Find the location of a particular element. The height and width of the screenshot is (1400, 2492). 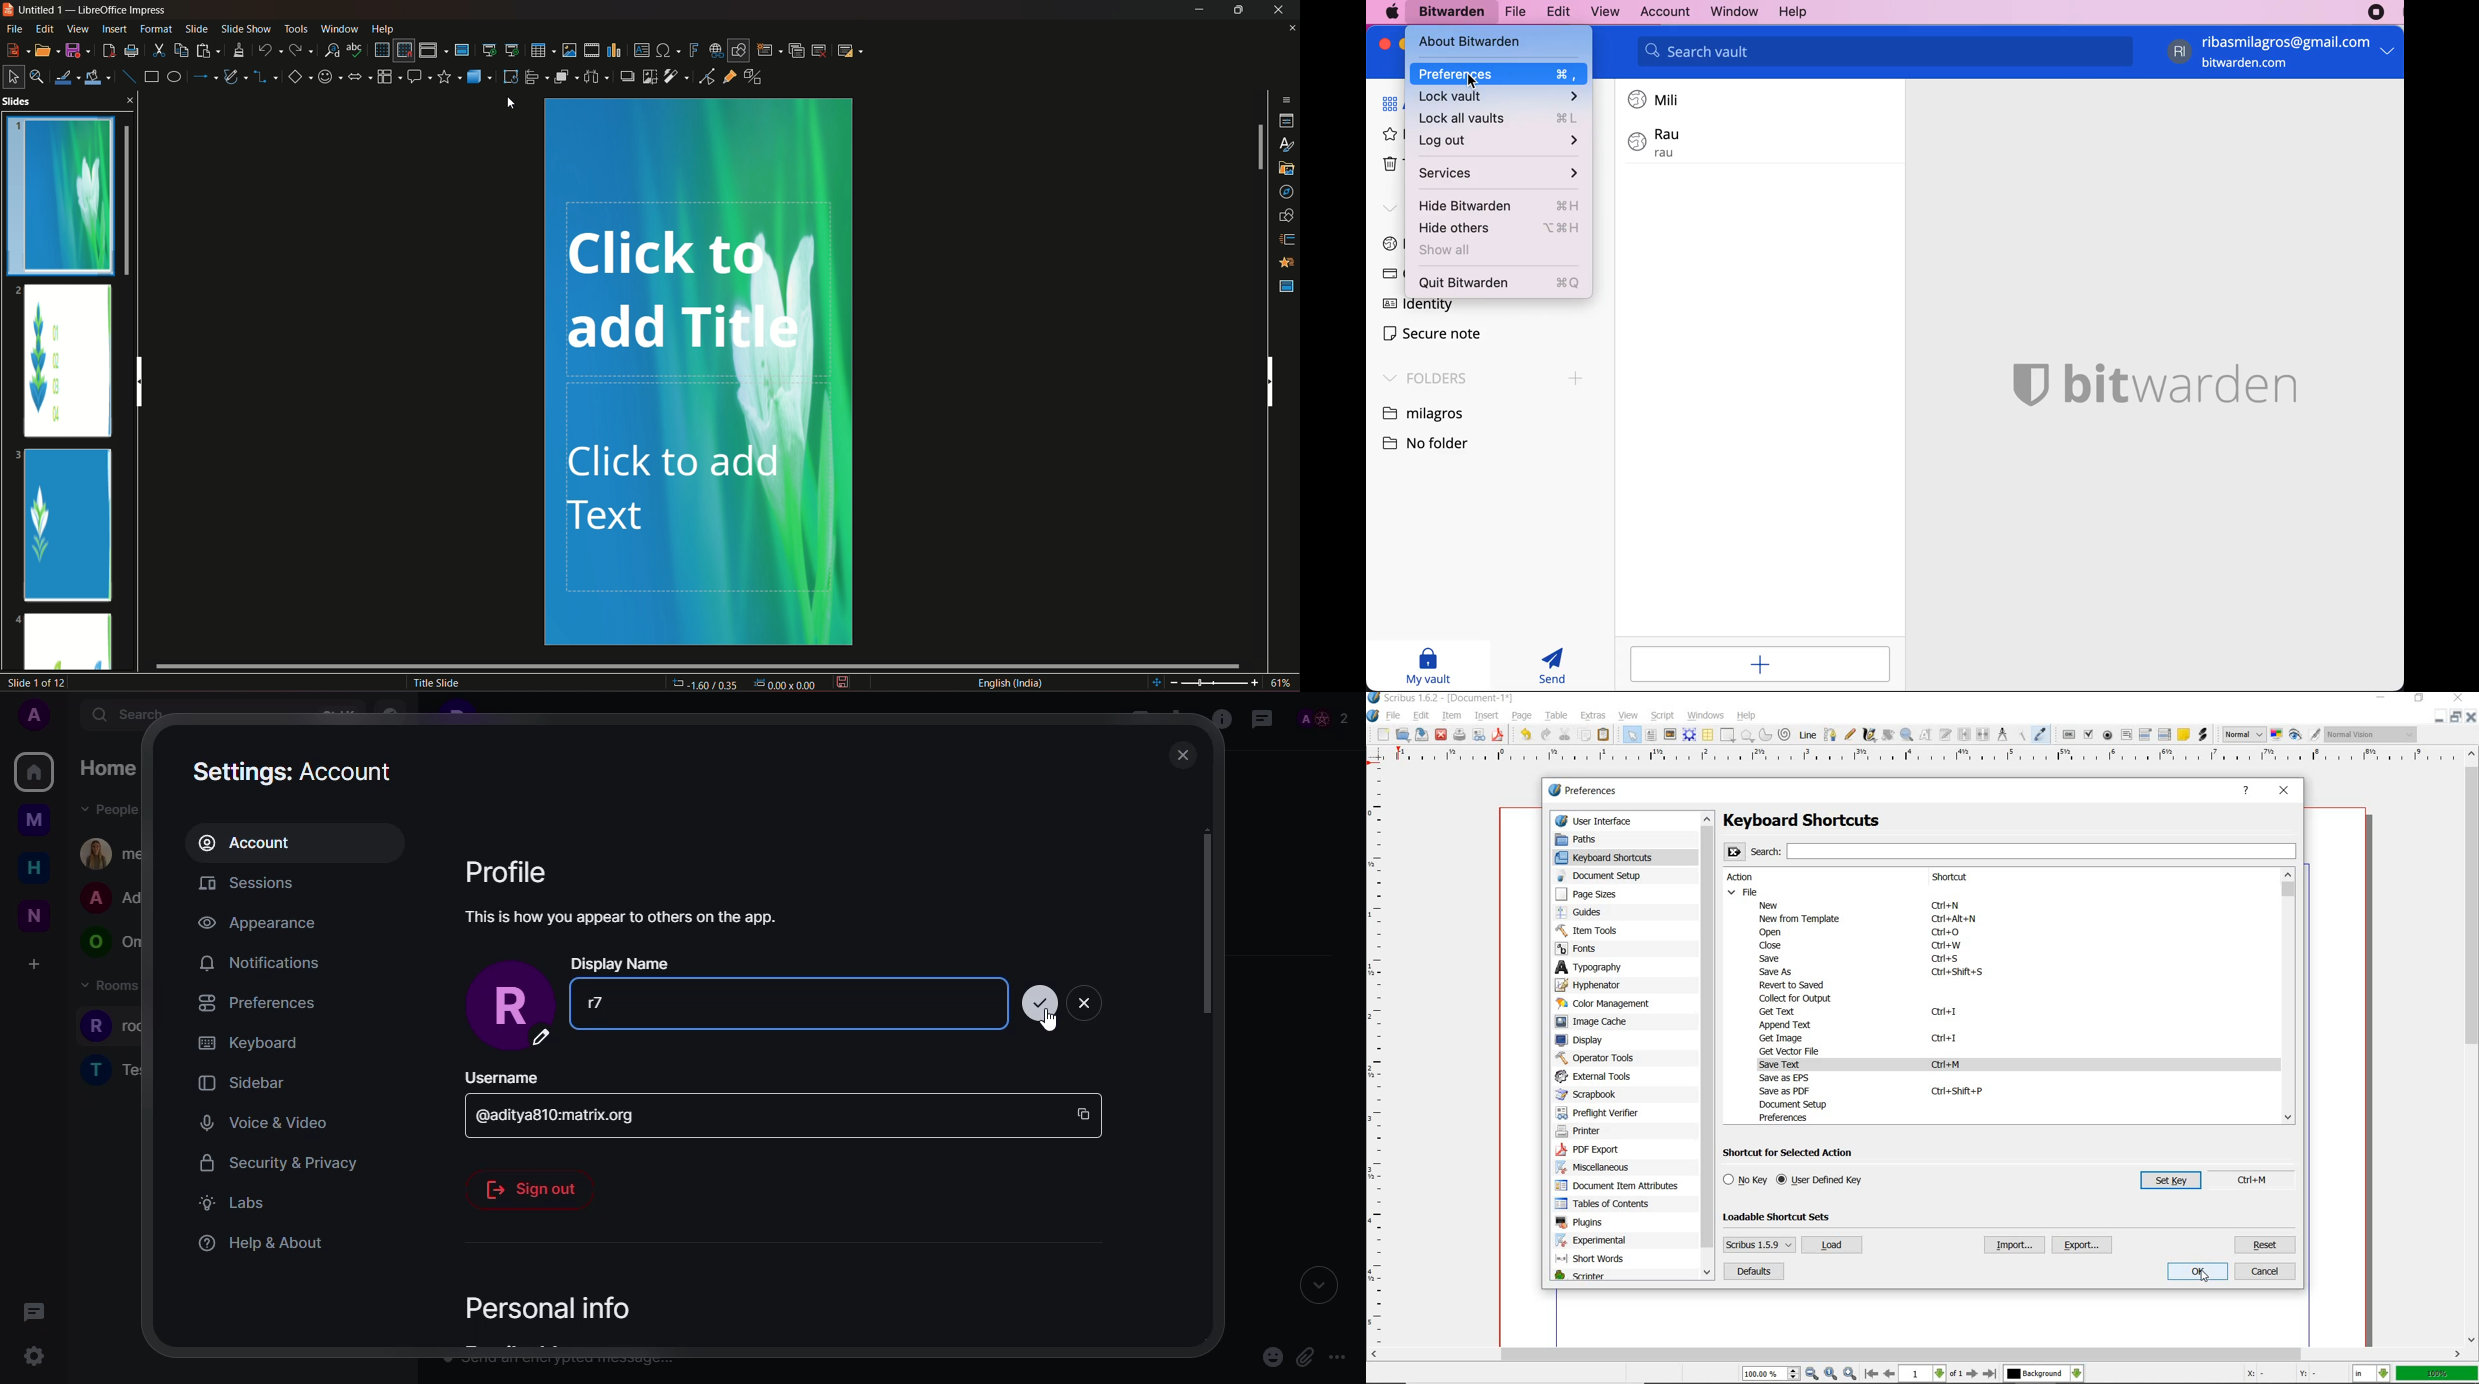

new from template is located at coordinates (1802, 919).